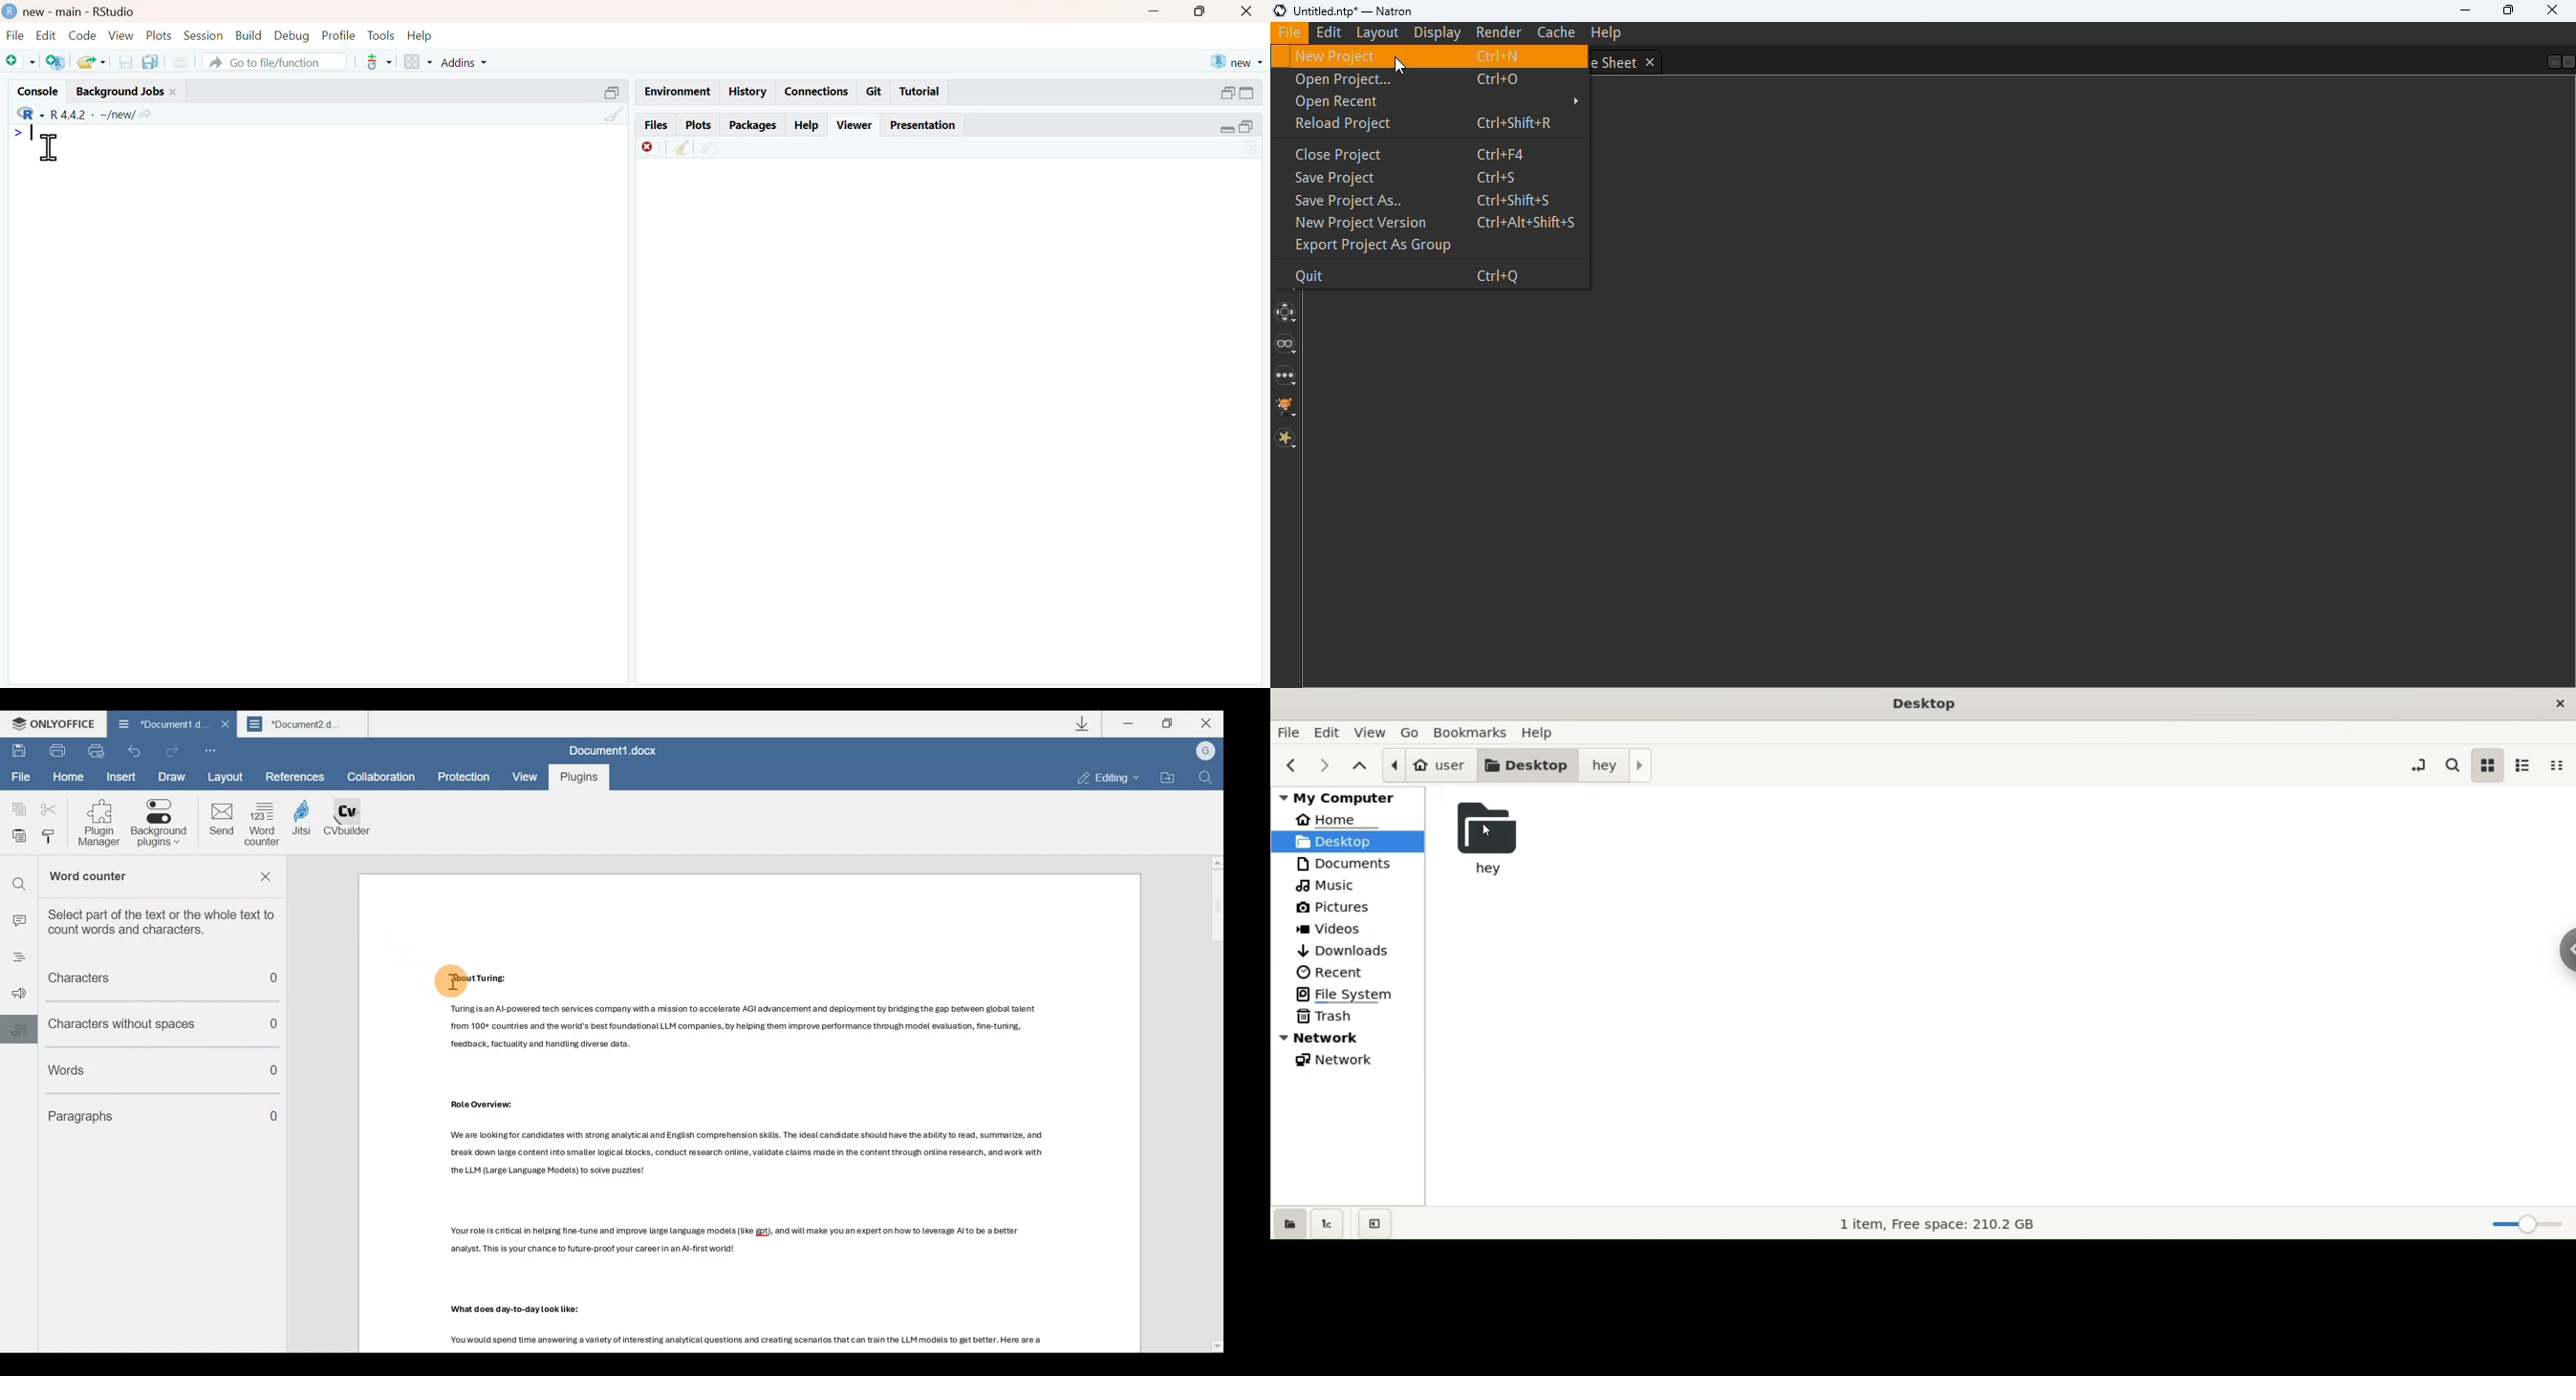  I want to click on Voice settings, so click(15, 994).